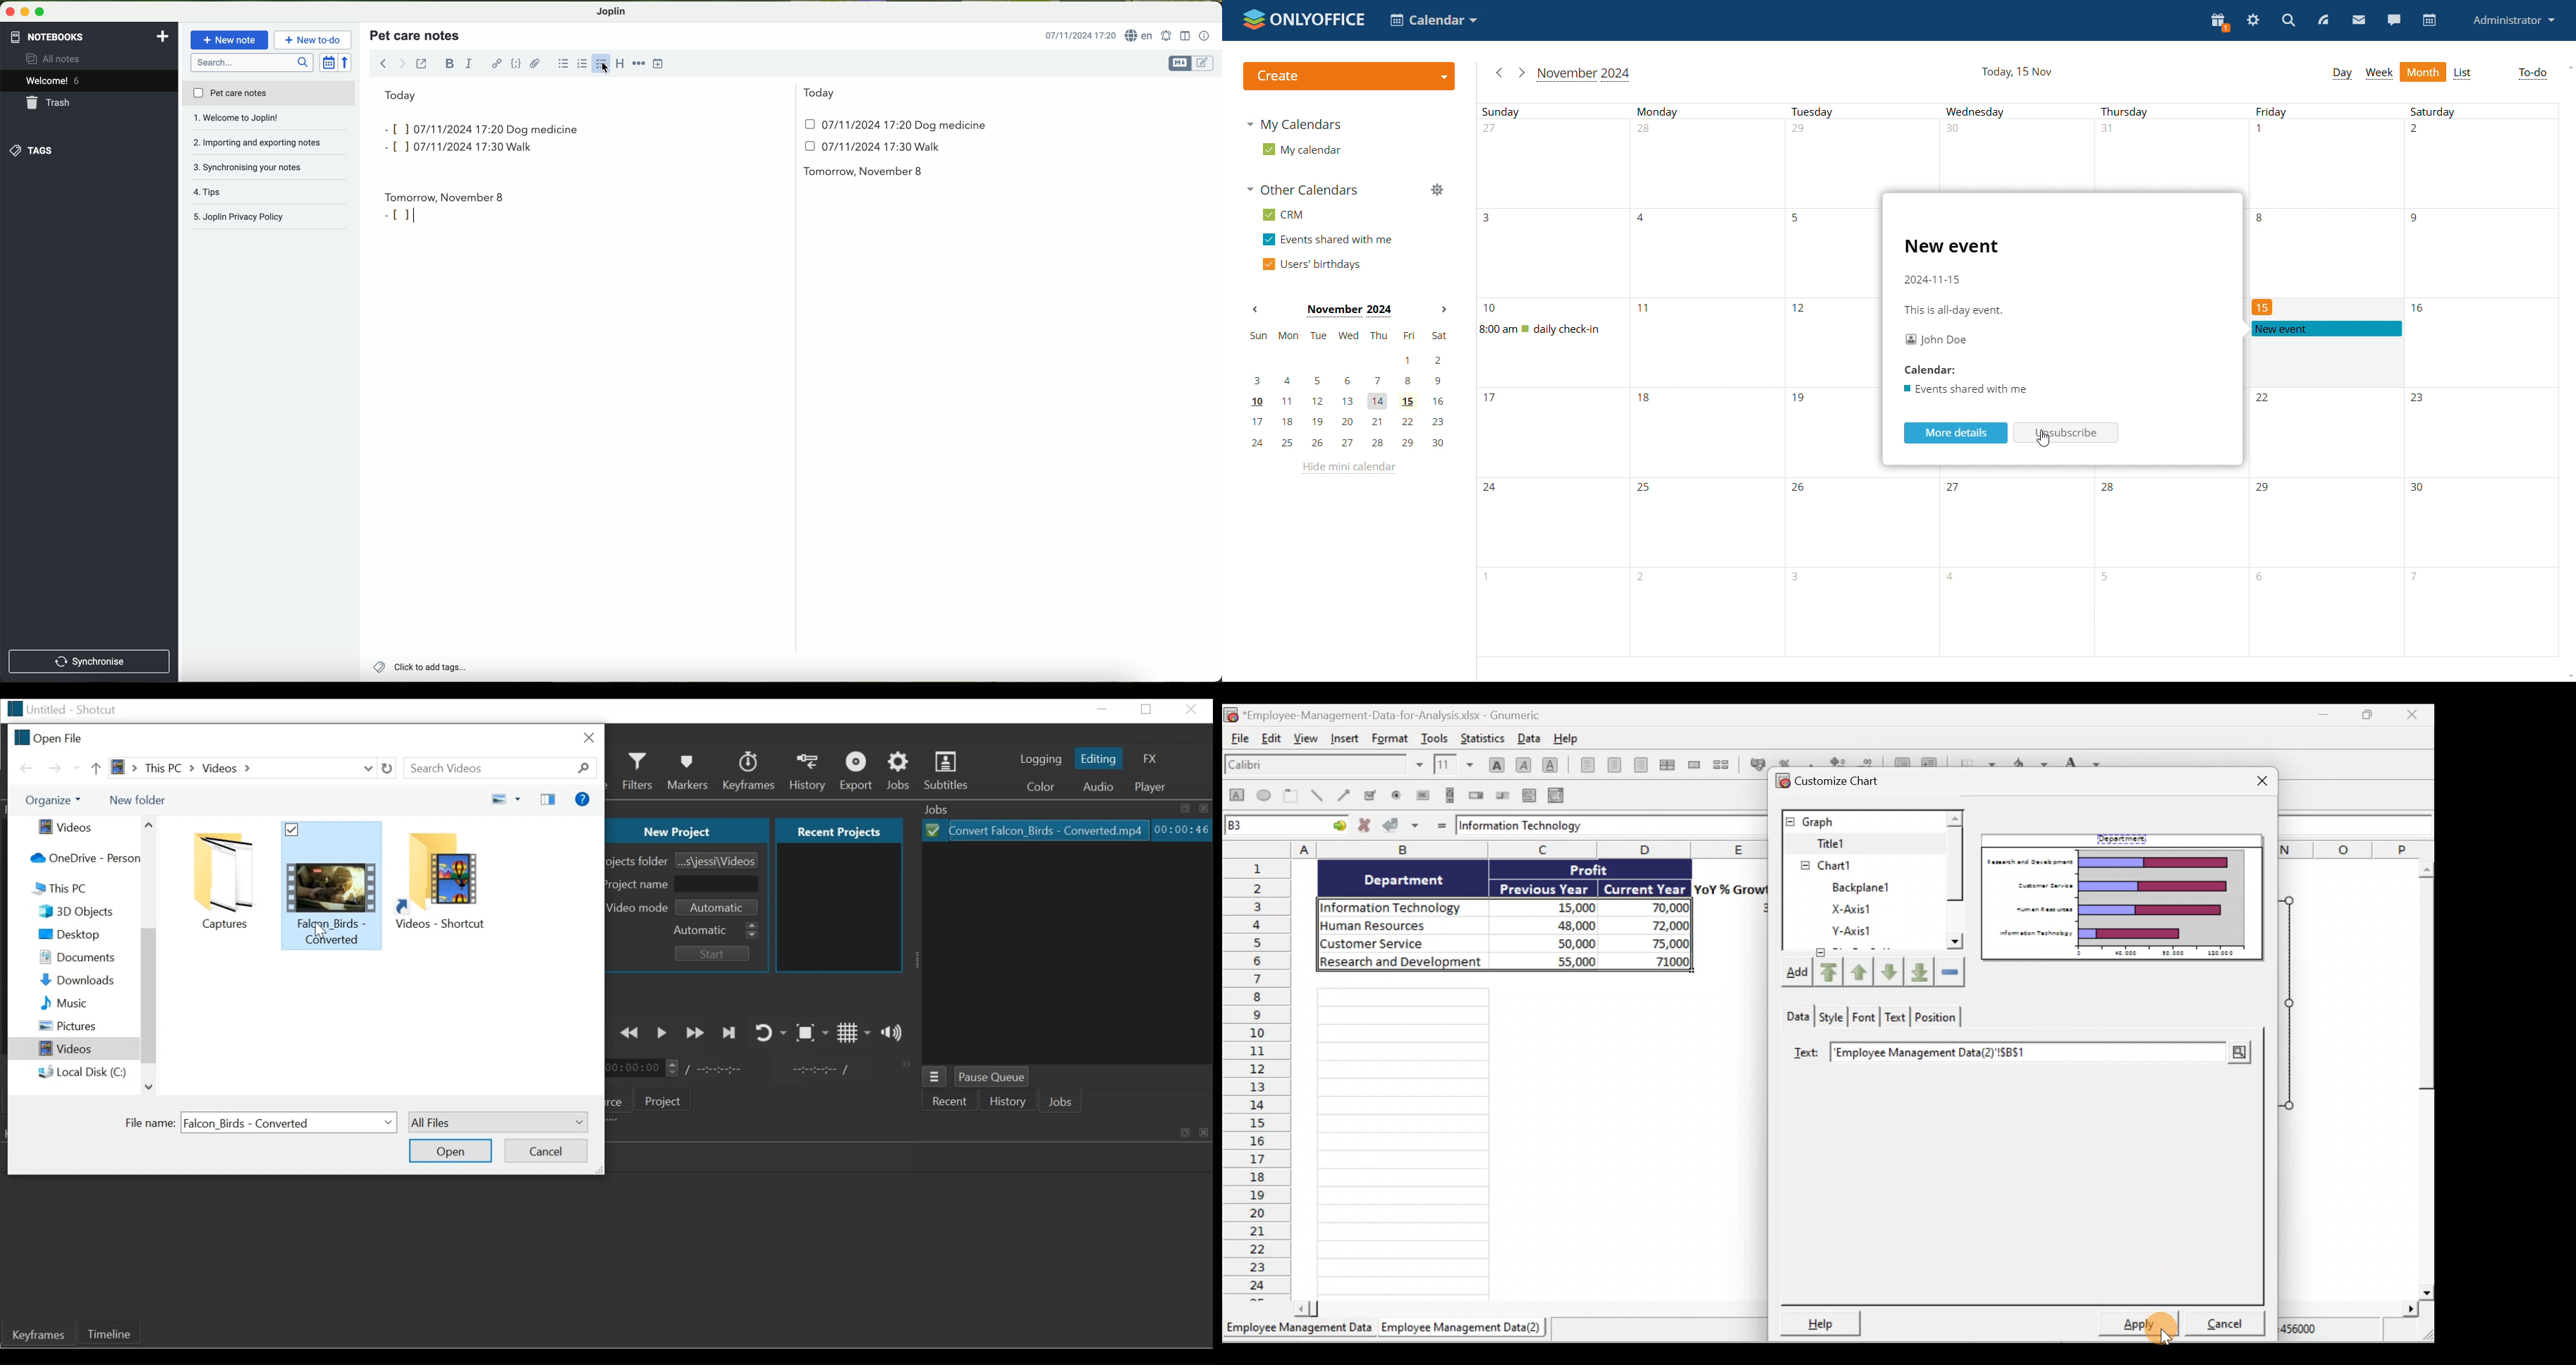 This screenshot has height=1372, width=2576. Describe the element at coordinates (752, 772) in the screenshot. I see `Keyframes` at that location.